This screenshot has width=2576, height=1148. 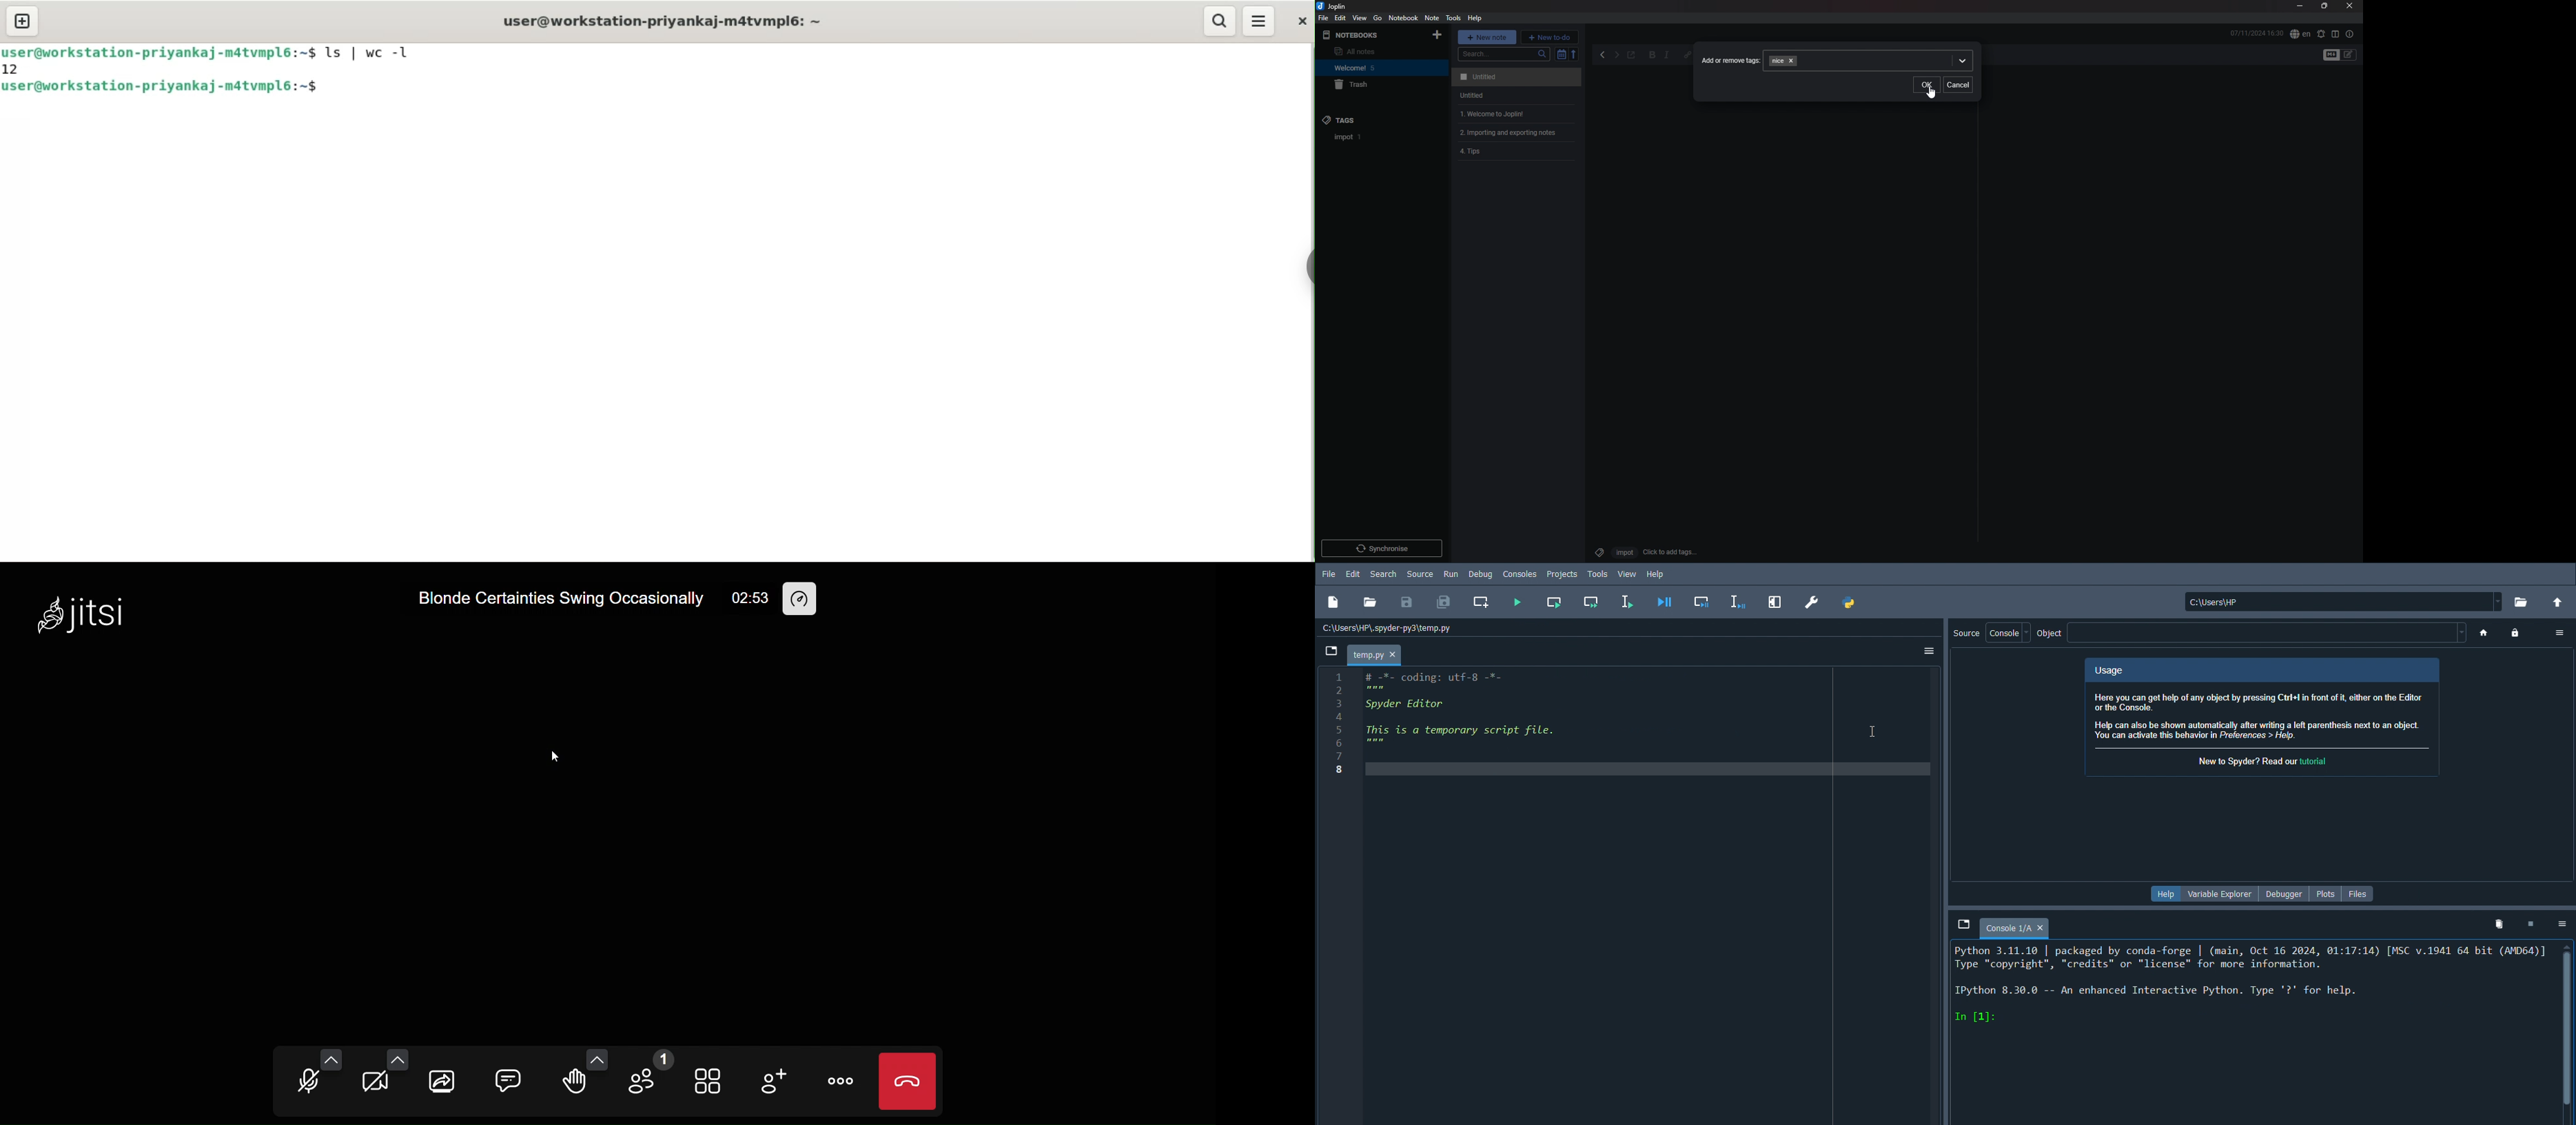 What do you see at coordinates (2349, 55) in the screenshot?
I see `toggle editors` at bounding box center [2349, 55].